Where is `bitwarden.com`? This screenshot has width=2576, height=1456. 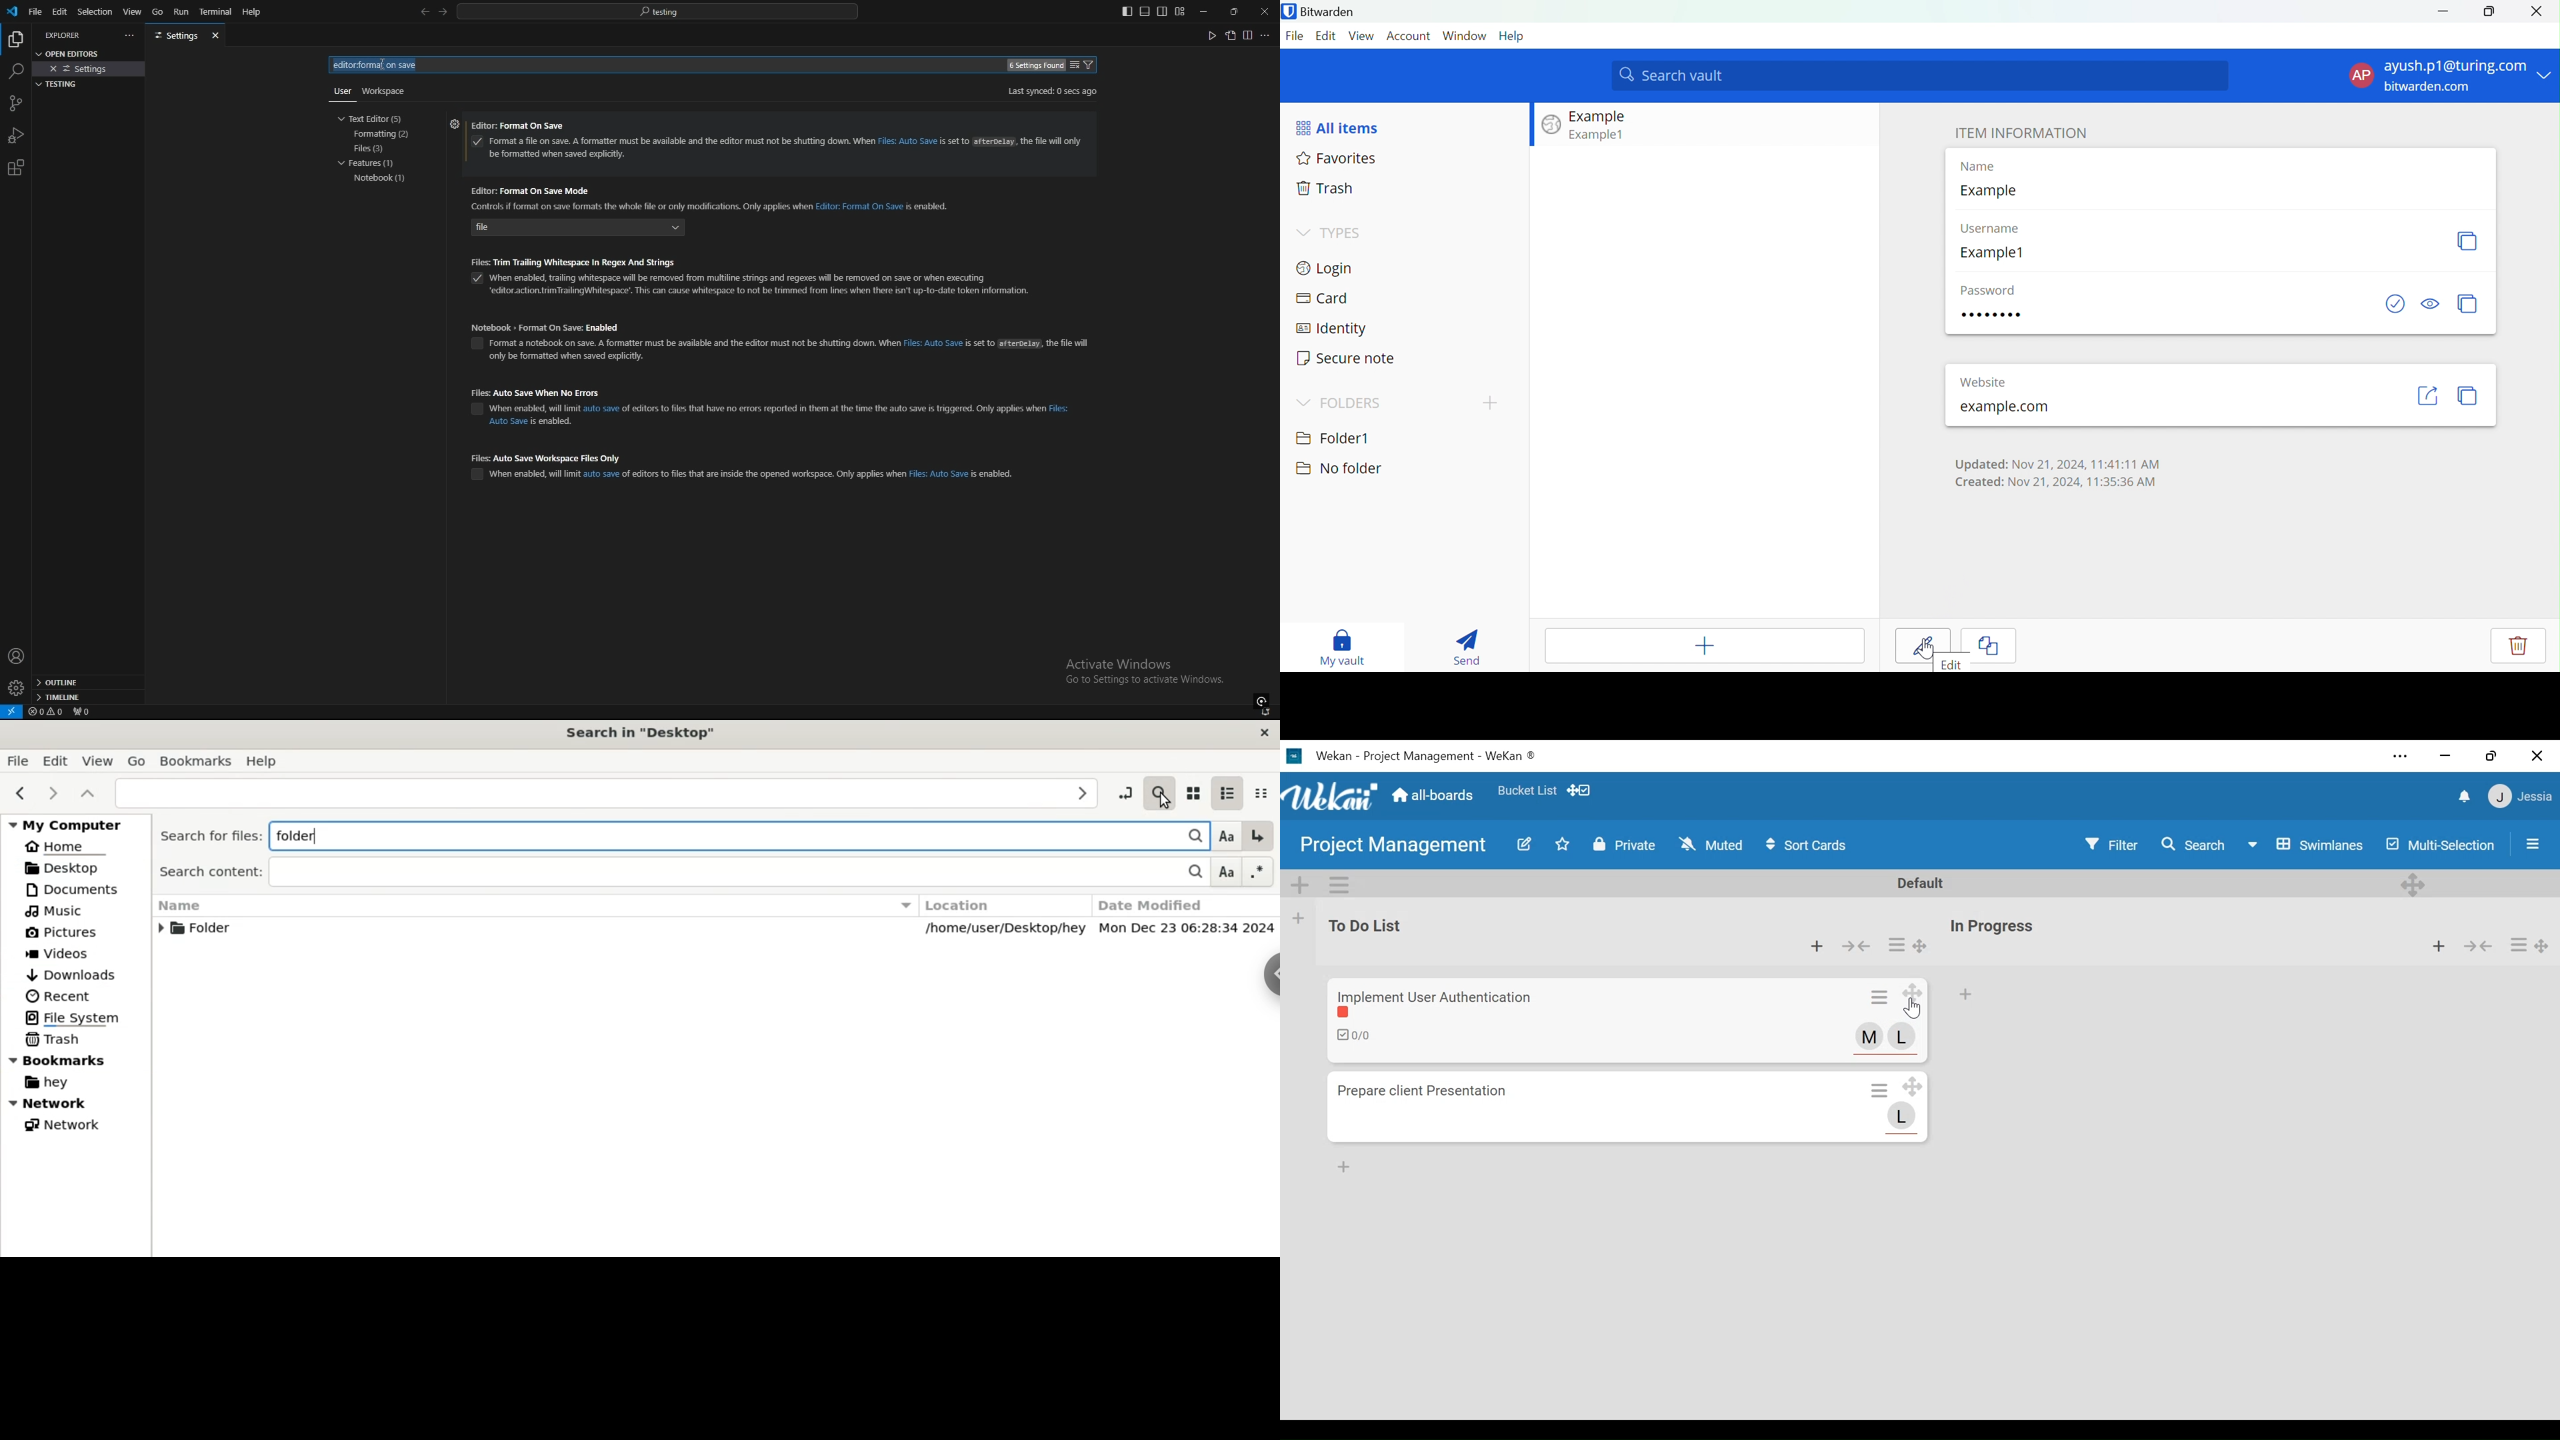 bitwarden.com is located at coordinates (2431, 87).